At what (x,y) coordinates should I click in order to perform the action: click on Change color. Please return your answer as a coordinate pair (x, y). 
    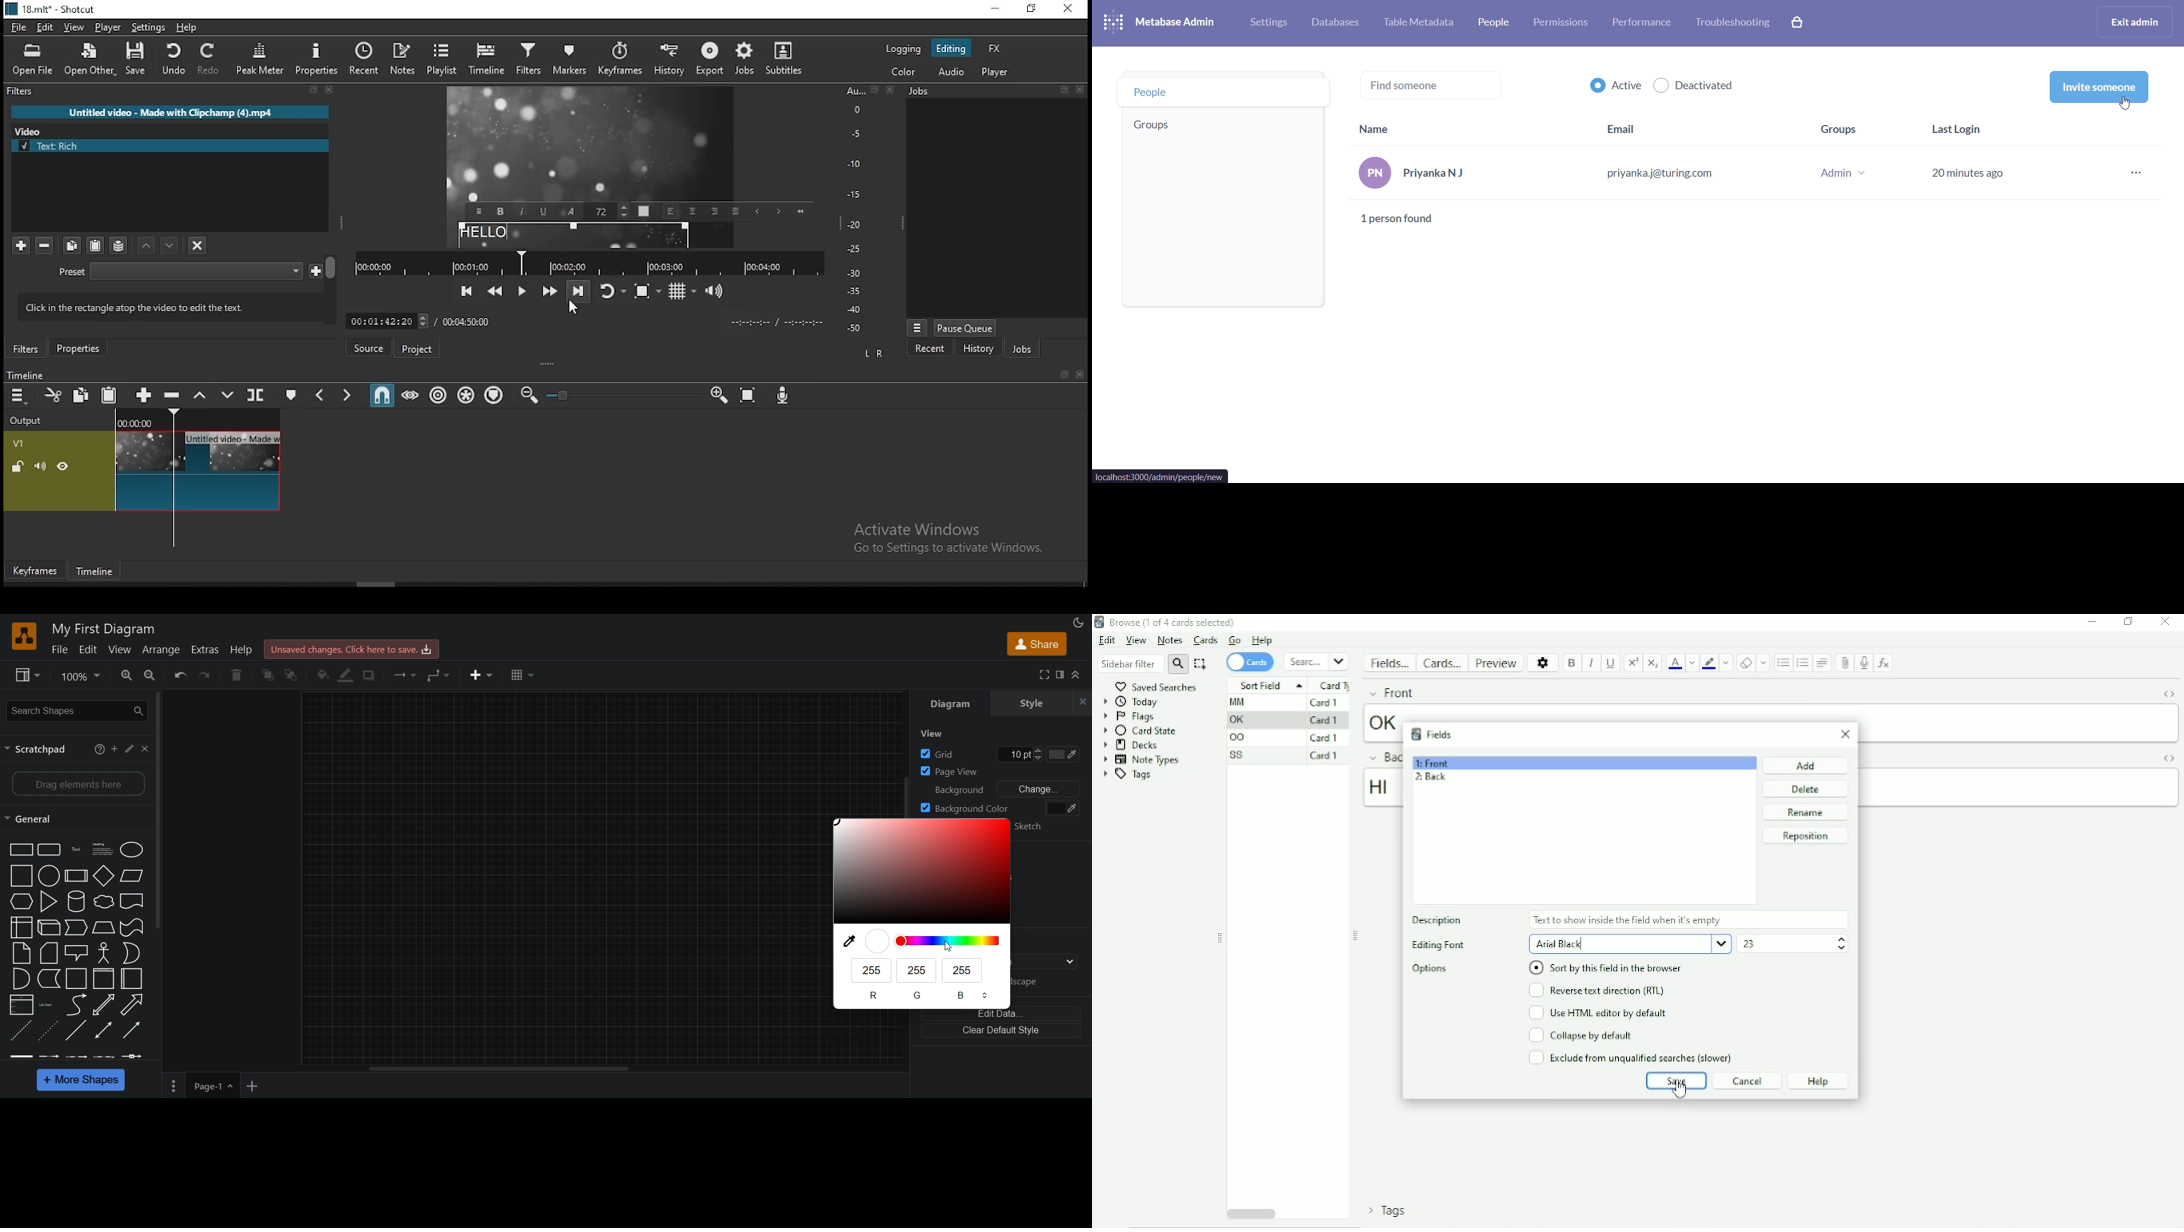
    Looking at the image, I should click on (1692, 663).